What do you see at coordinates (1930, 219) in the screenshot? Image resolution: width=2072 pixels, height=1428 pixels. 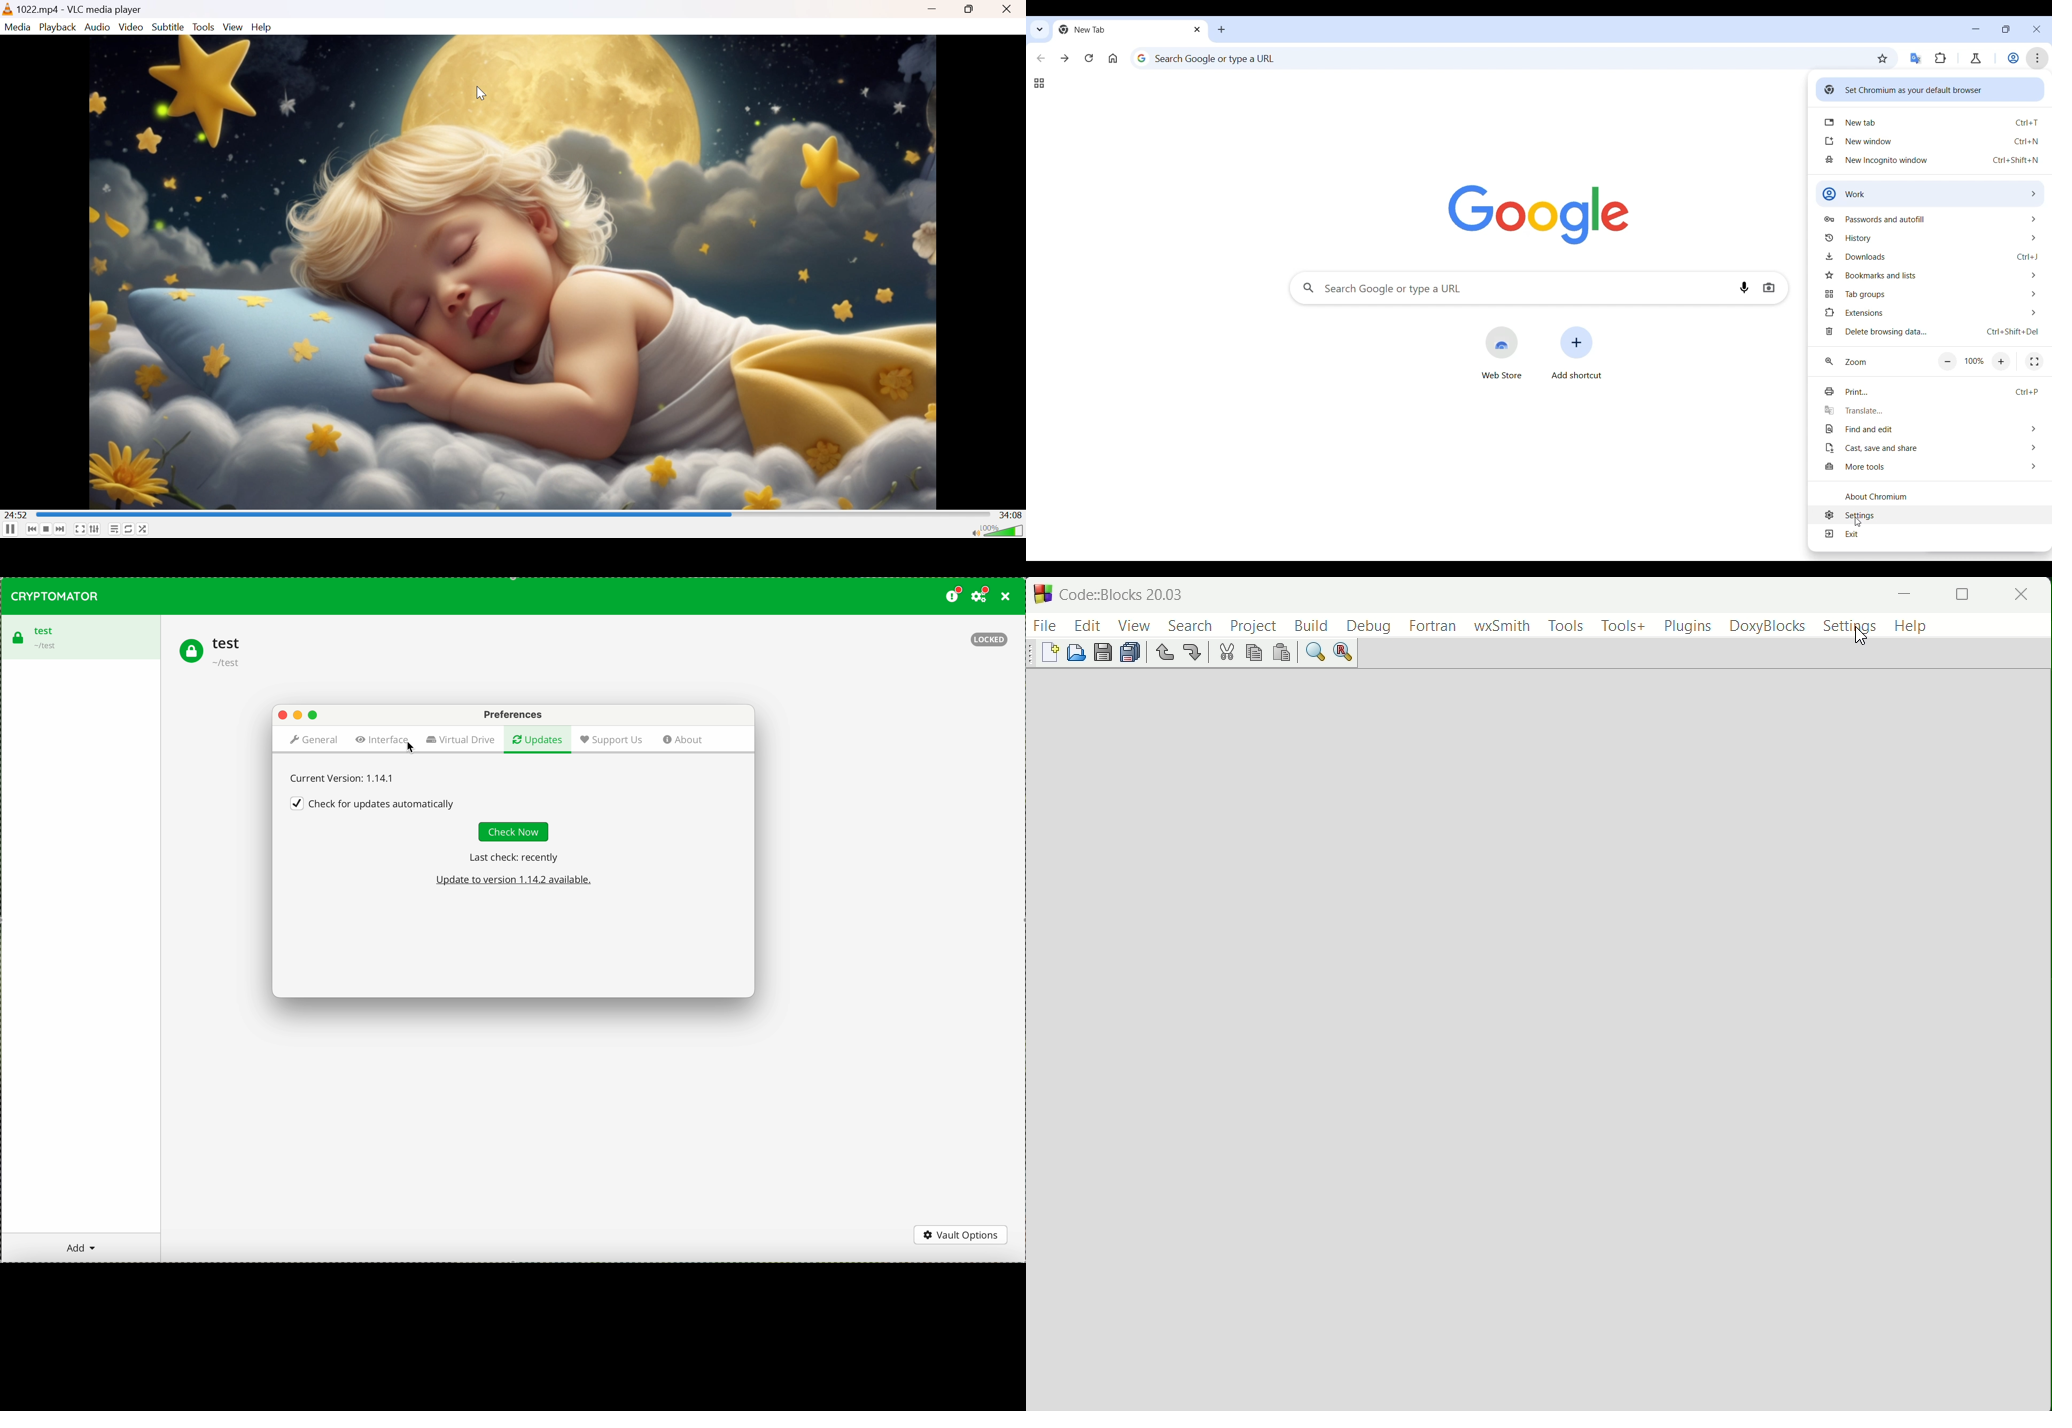 I see `Passwords and autofill options` at bounding box center [1930, 219].